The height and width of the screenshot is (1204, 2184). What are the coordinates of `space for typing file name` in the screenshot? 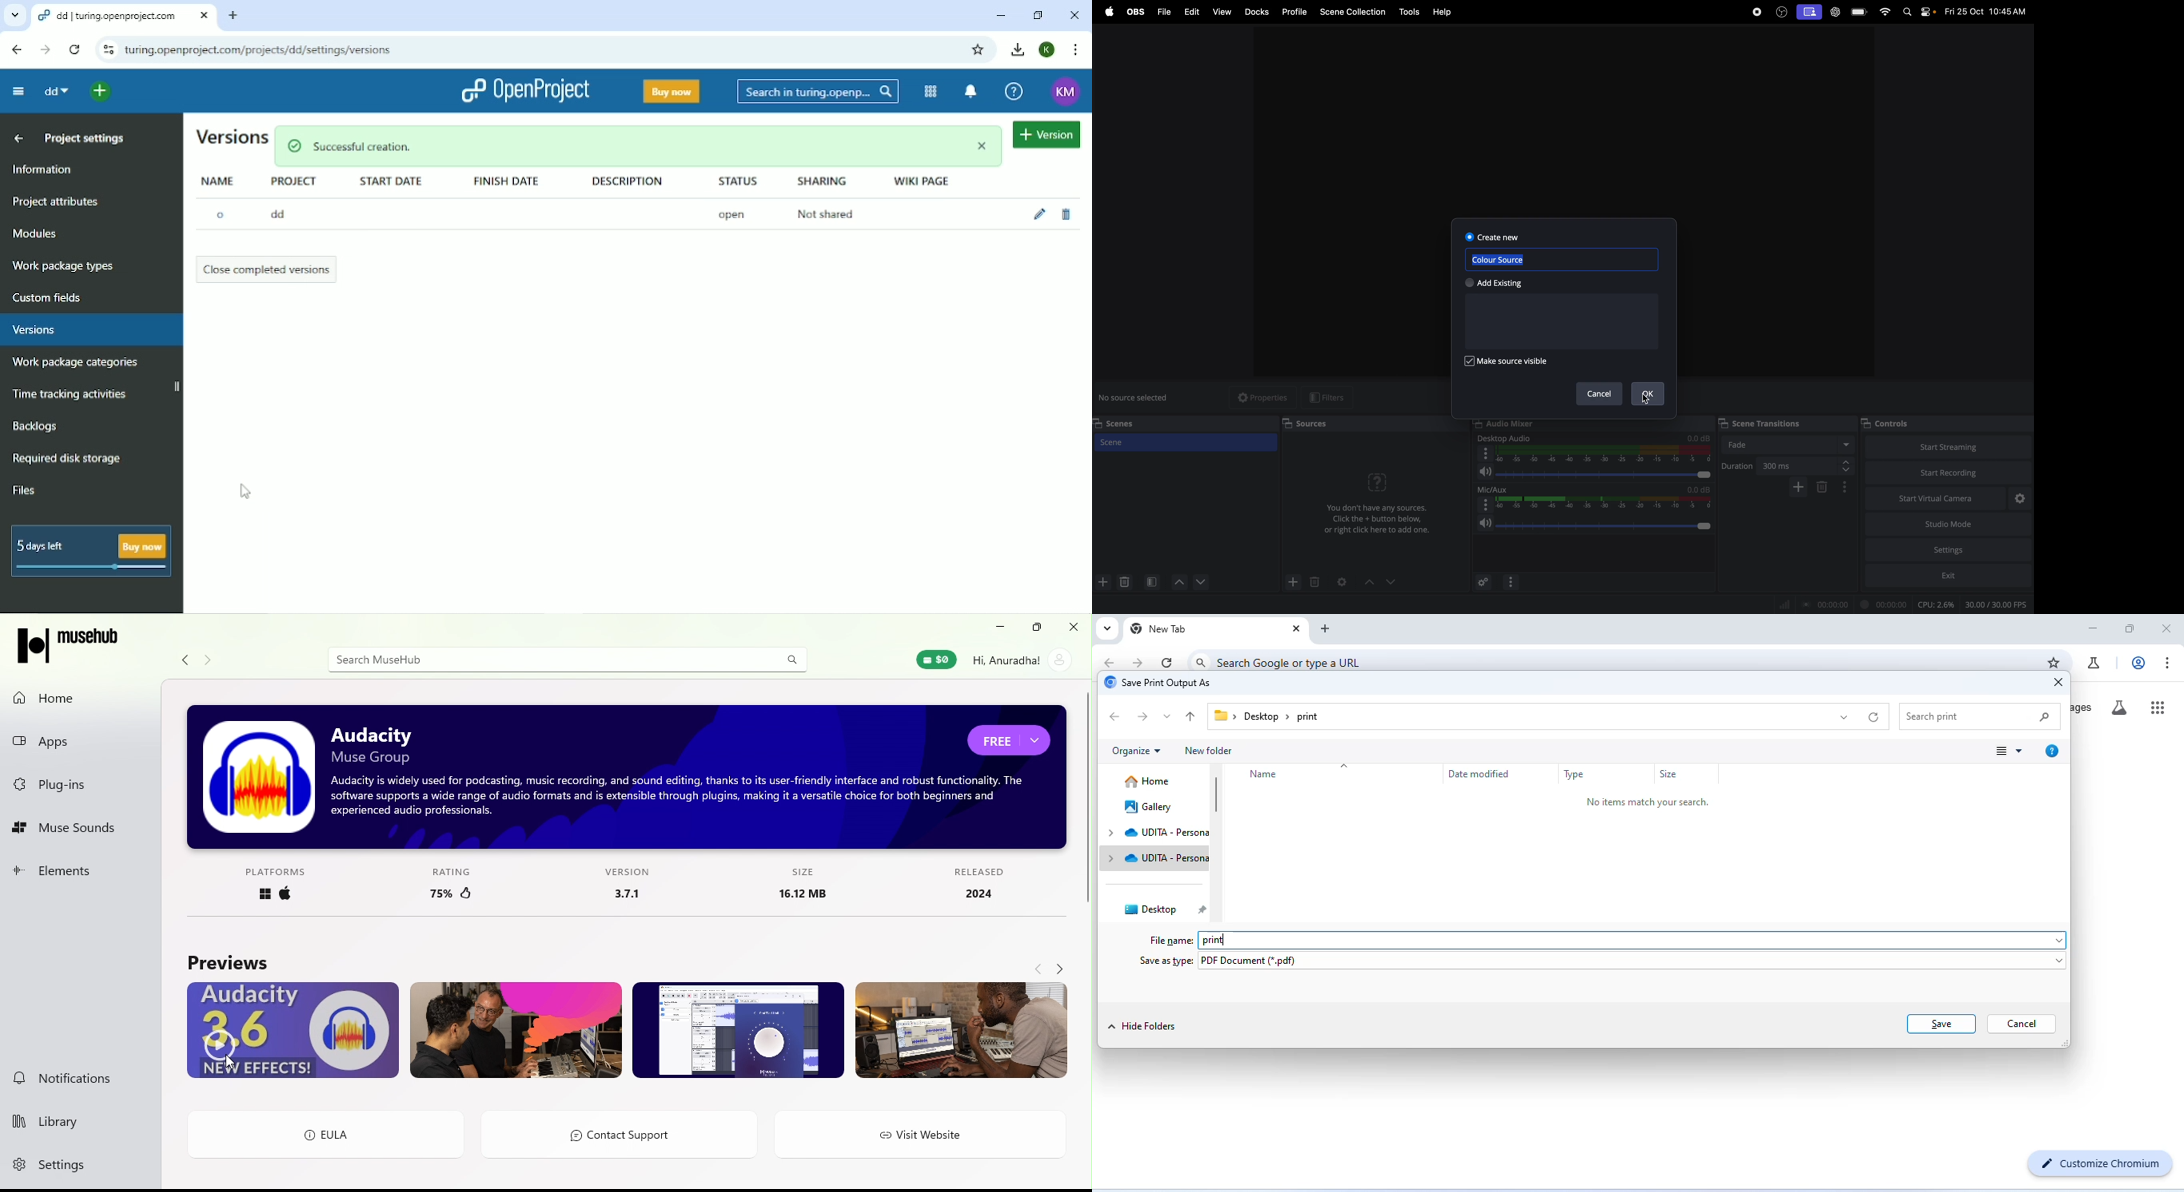 It's located at (1647, 940).